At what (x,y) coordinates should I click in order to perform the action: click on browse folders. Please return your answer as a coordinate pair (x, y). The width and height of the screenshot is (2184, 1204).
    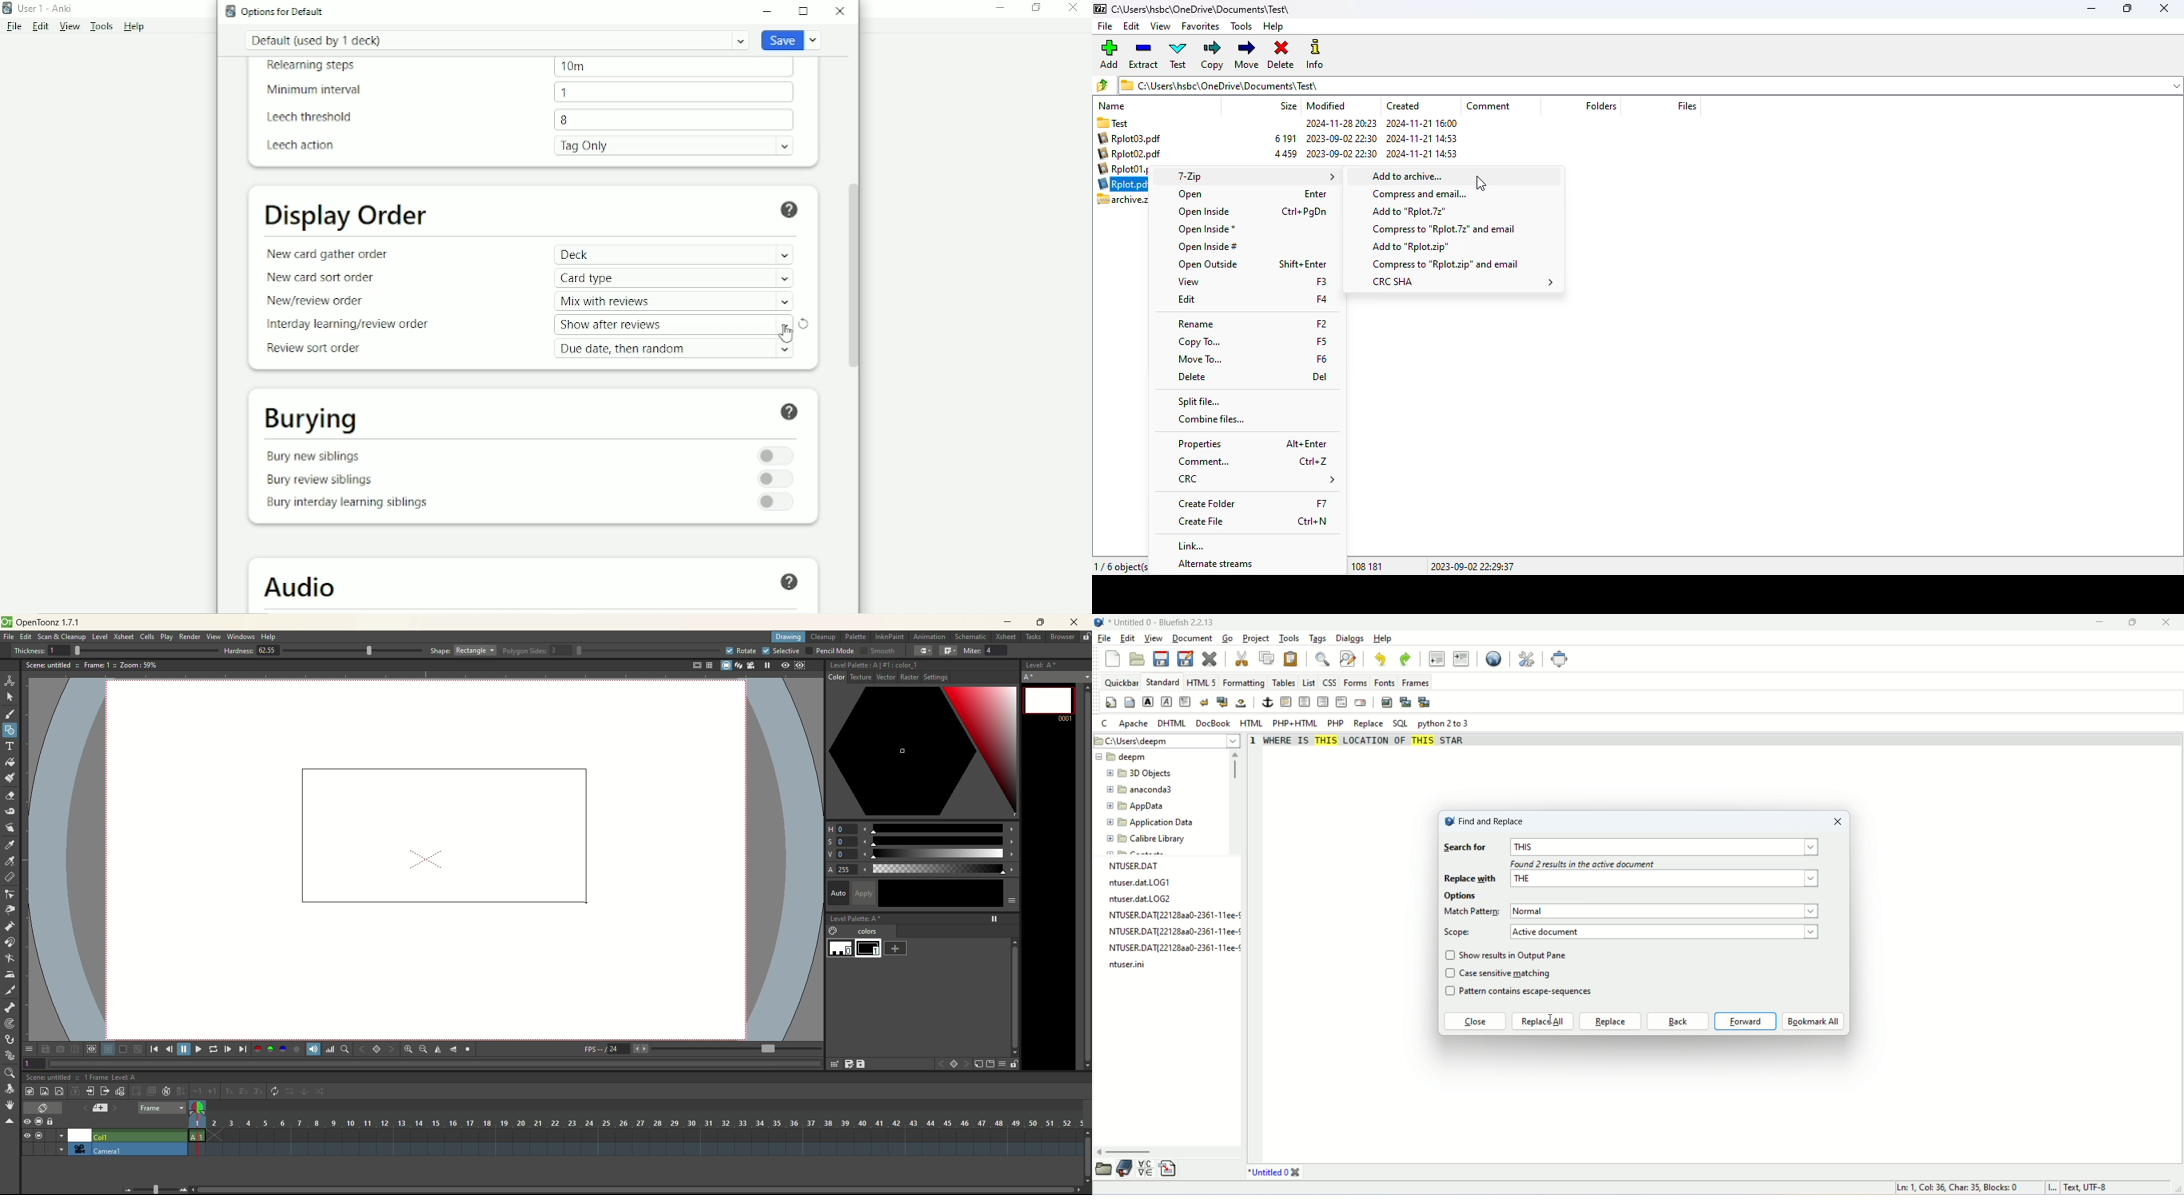
    Looking at the image, I should click on (1102, 85).